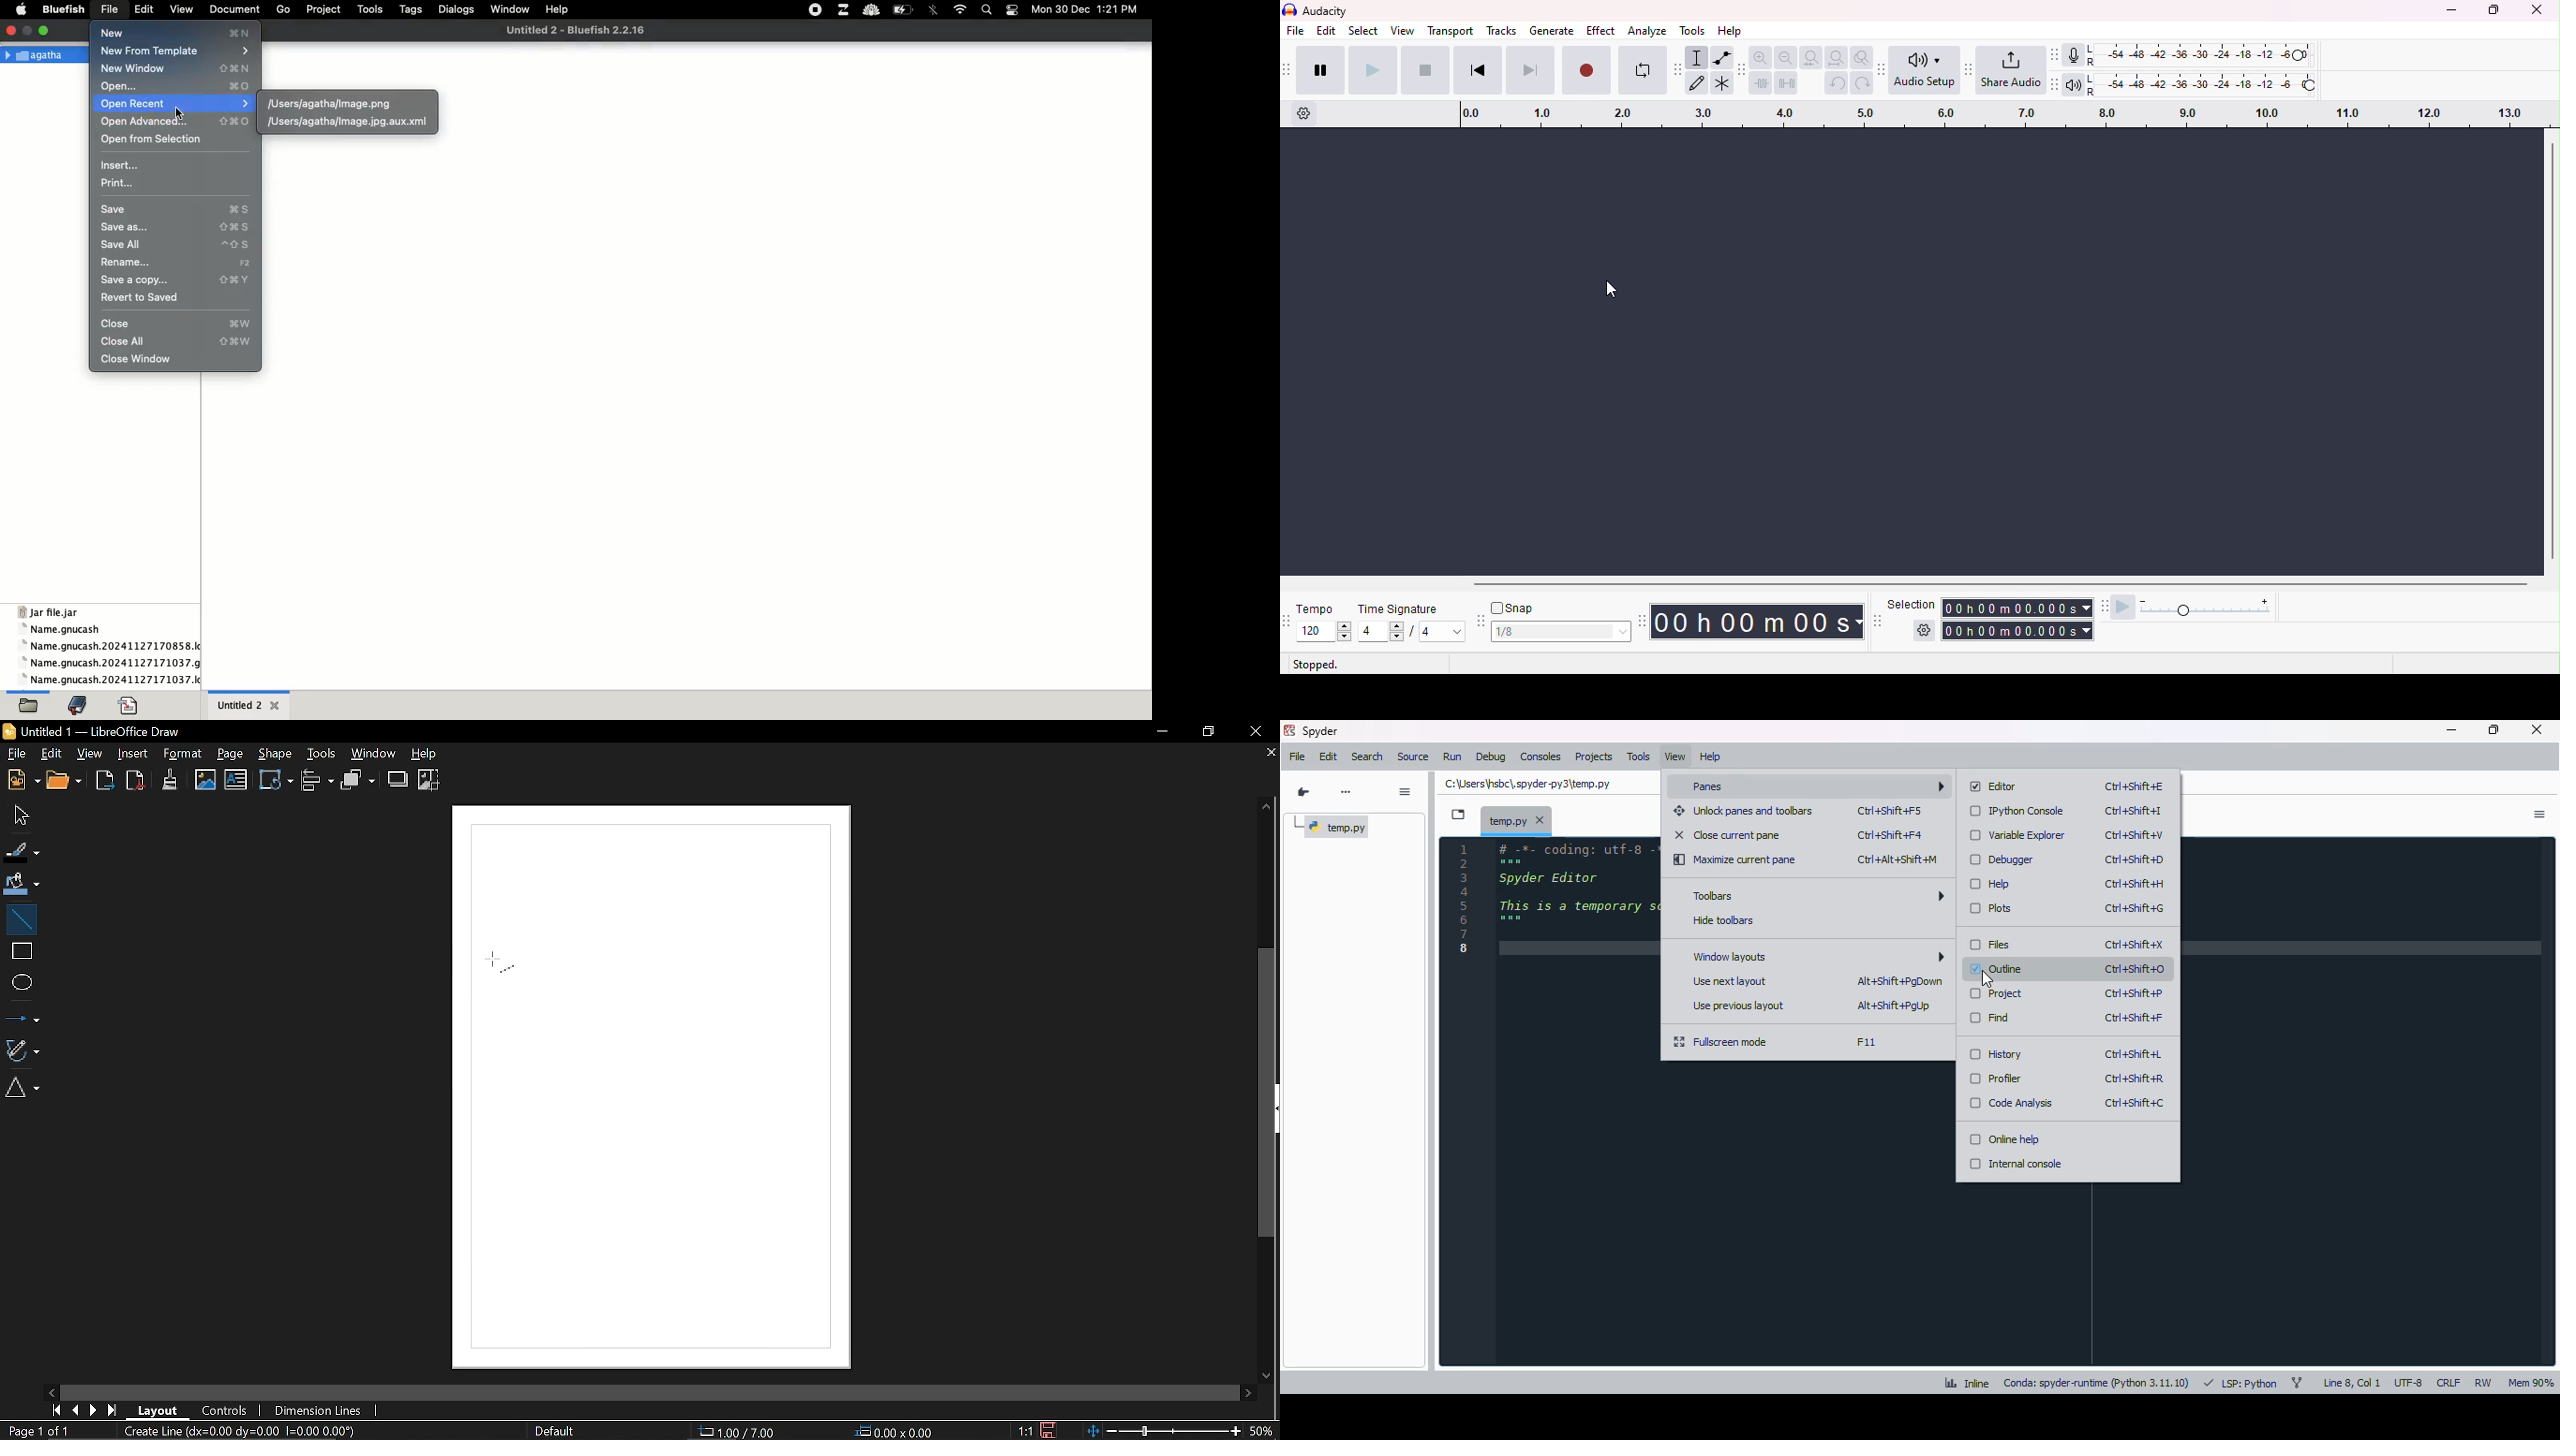 This screenshot has height=1456, width=2576. Describe the element at coordinates (2000, 970) in the screenshot. I see `outline` at that location.